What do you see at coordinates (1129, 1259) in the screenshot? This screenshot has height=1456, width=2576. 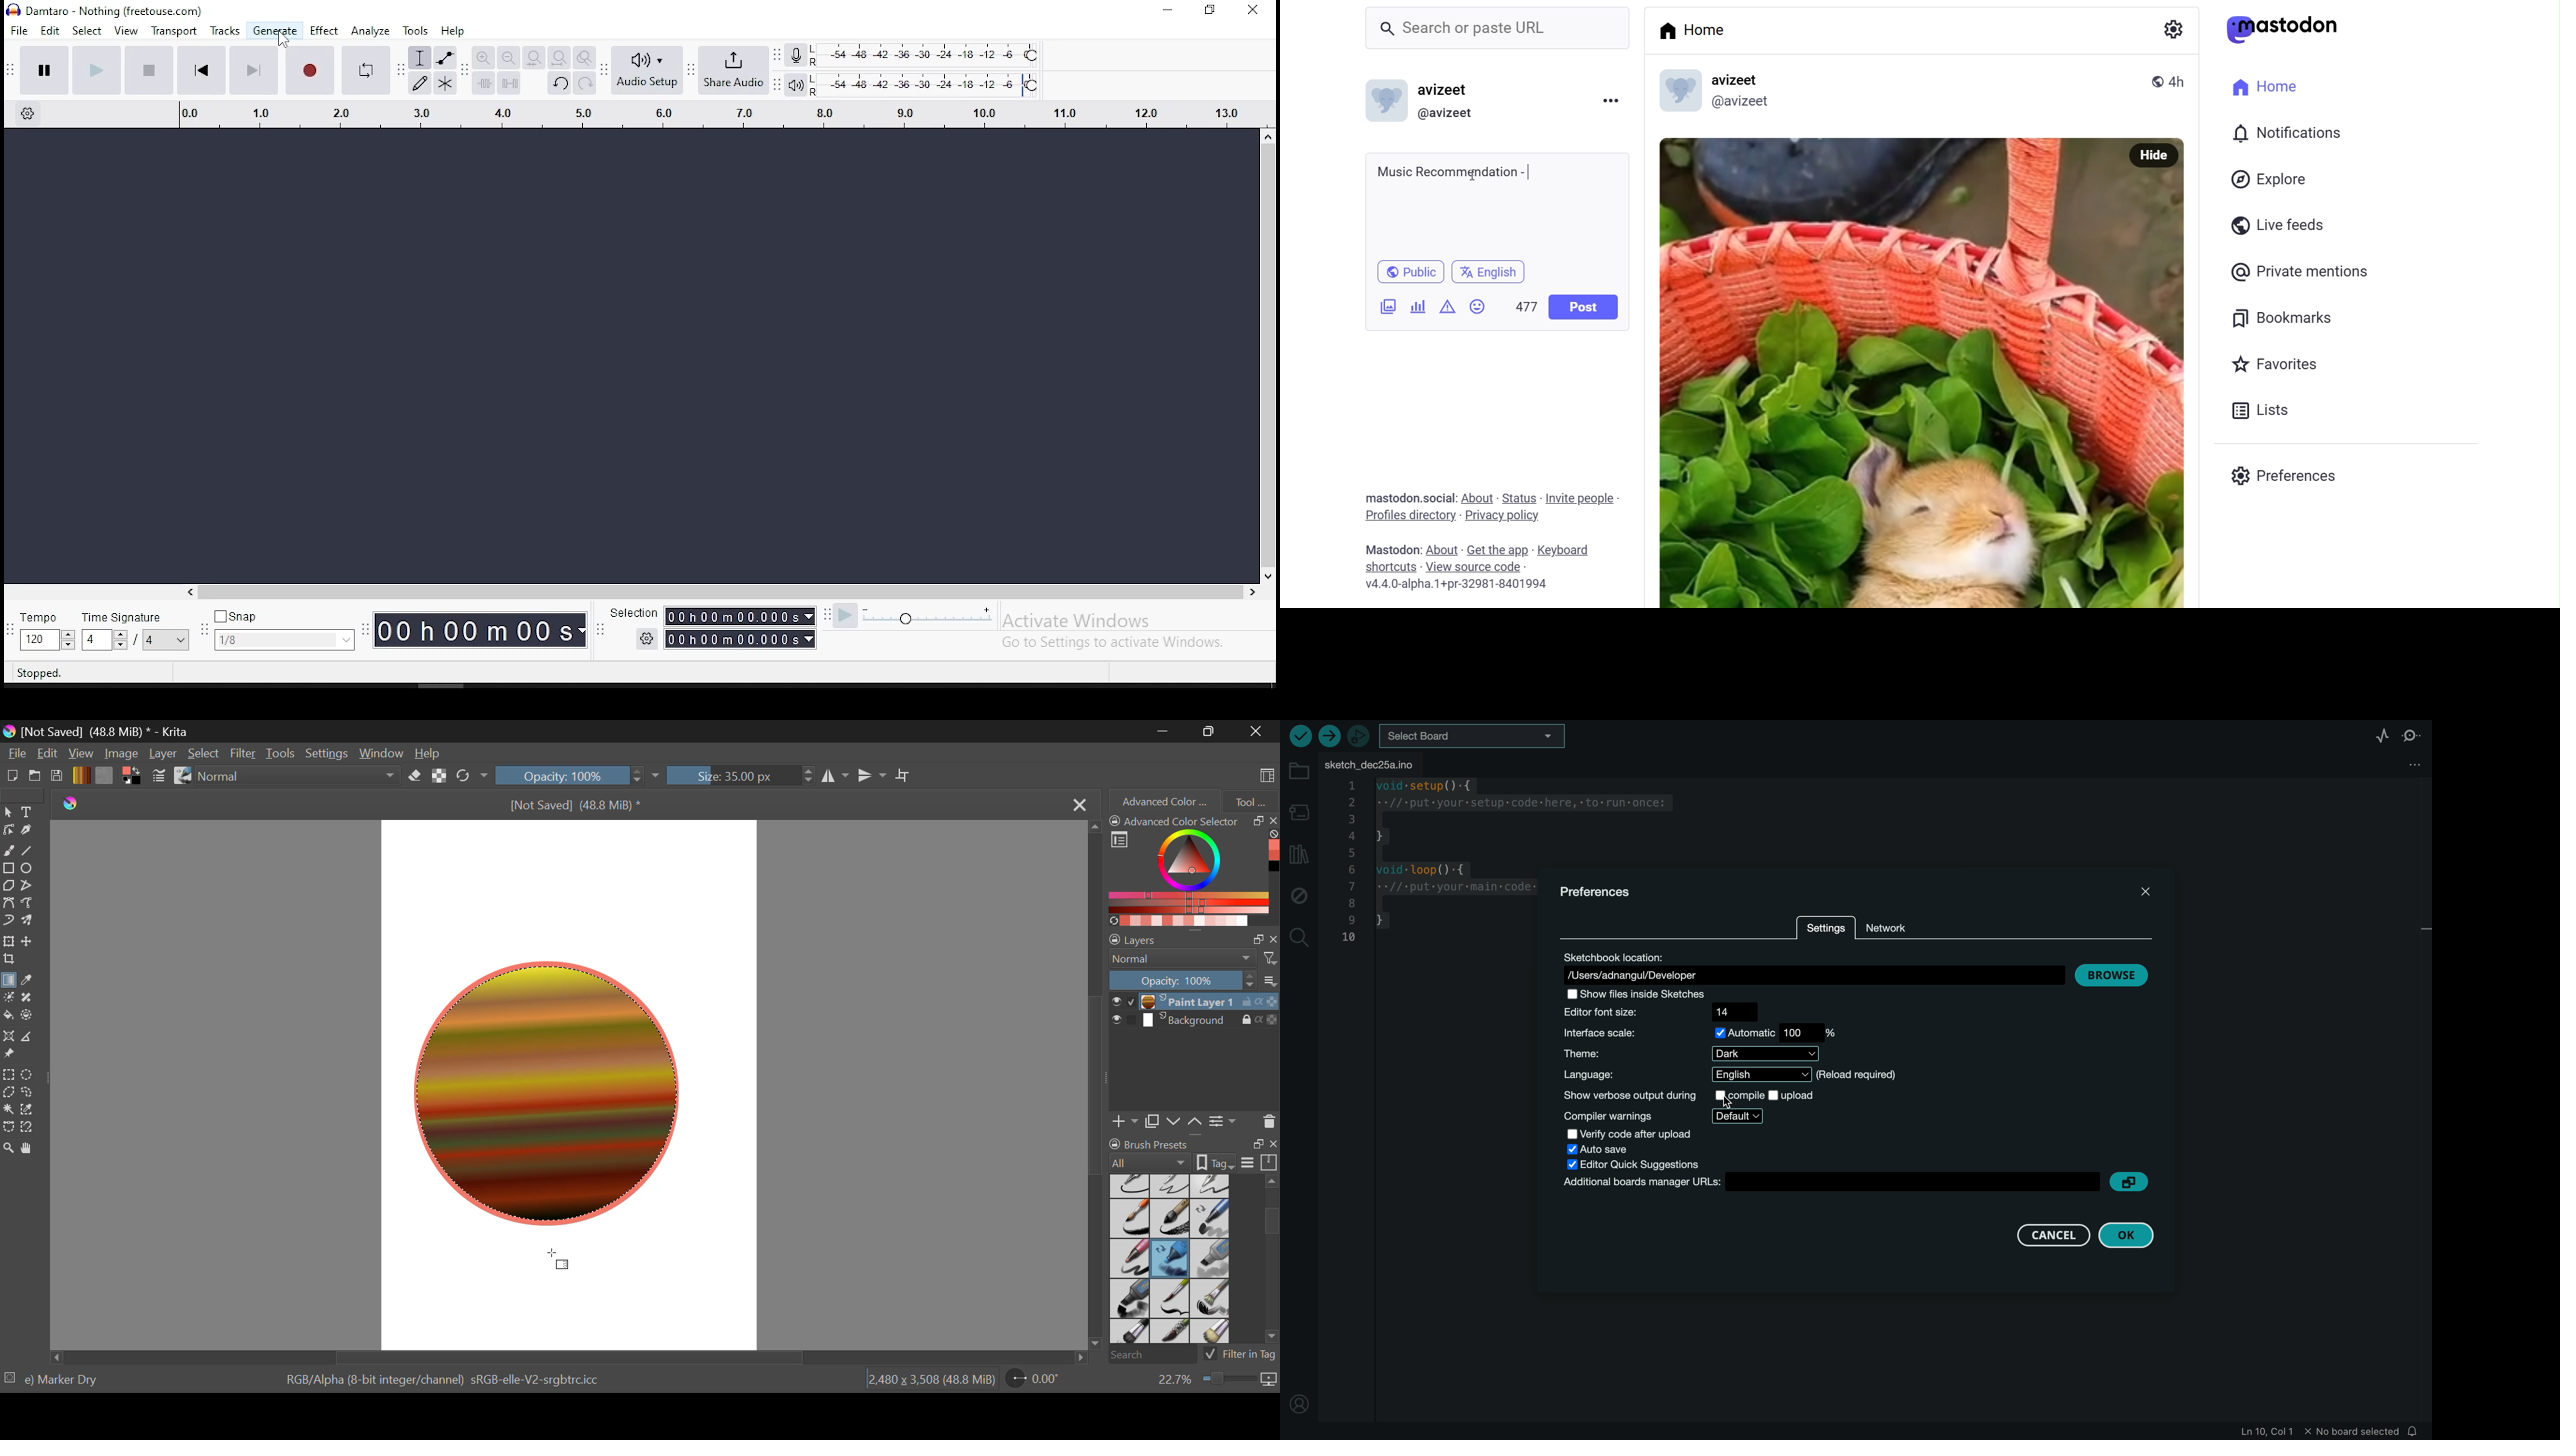 I see `Marker Smooth` at bounding box center [1129, 1259].